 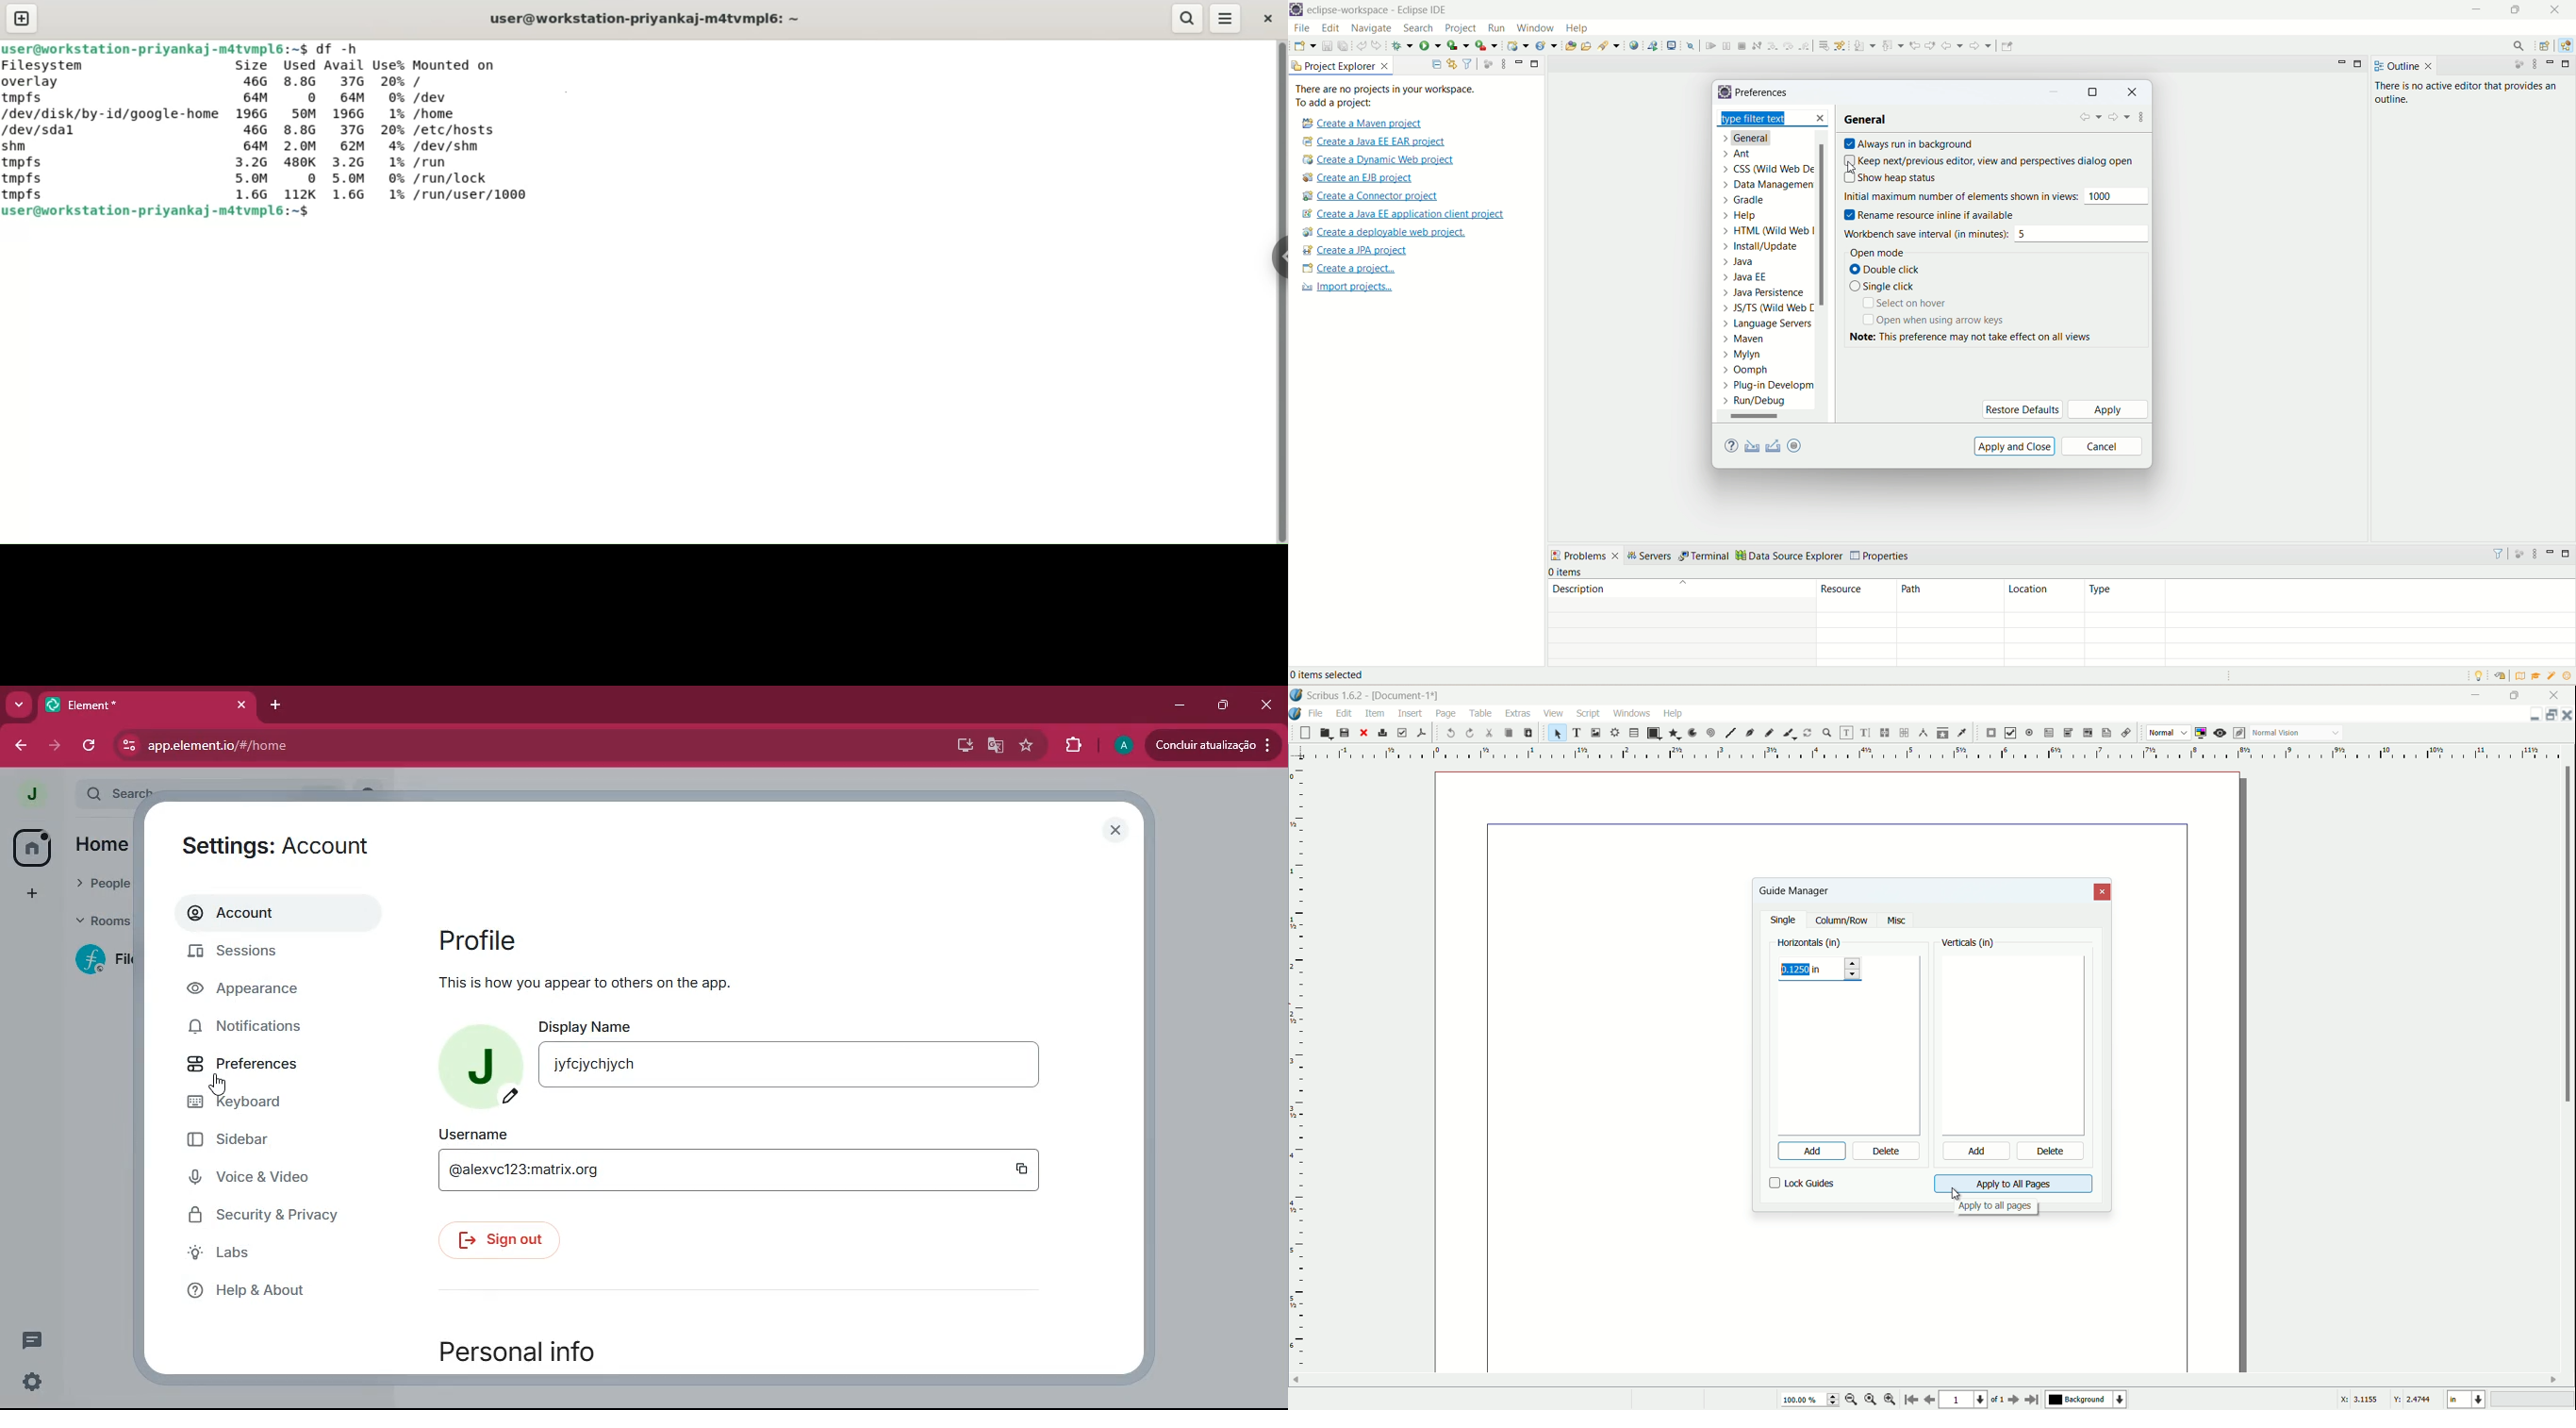 I want to click on minimize, so click(x=2477, y=694).